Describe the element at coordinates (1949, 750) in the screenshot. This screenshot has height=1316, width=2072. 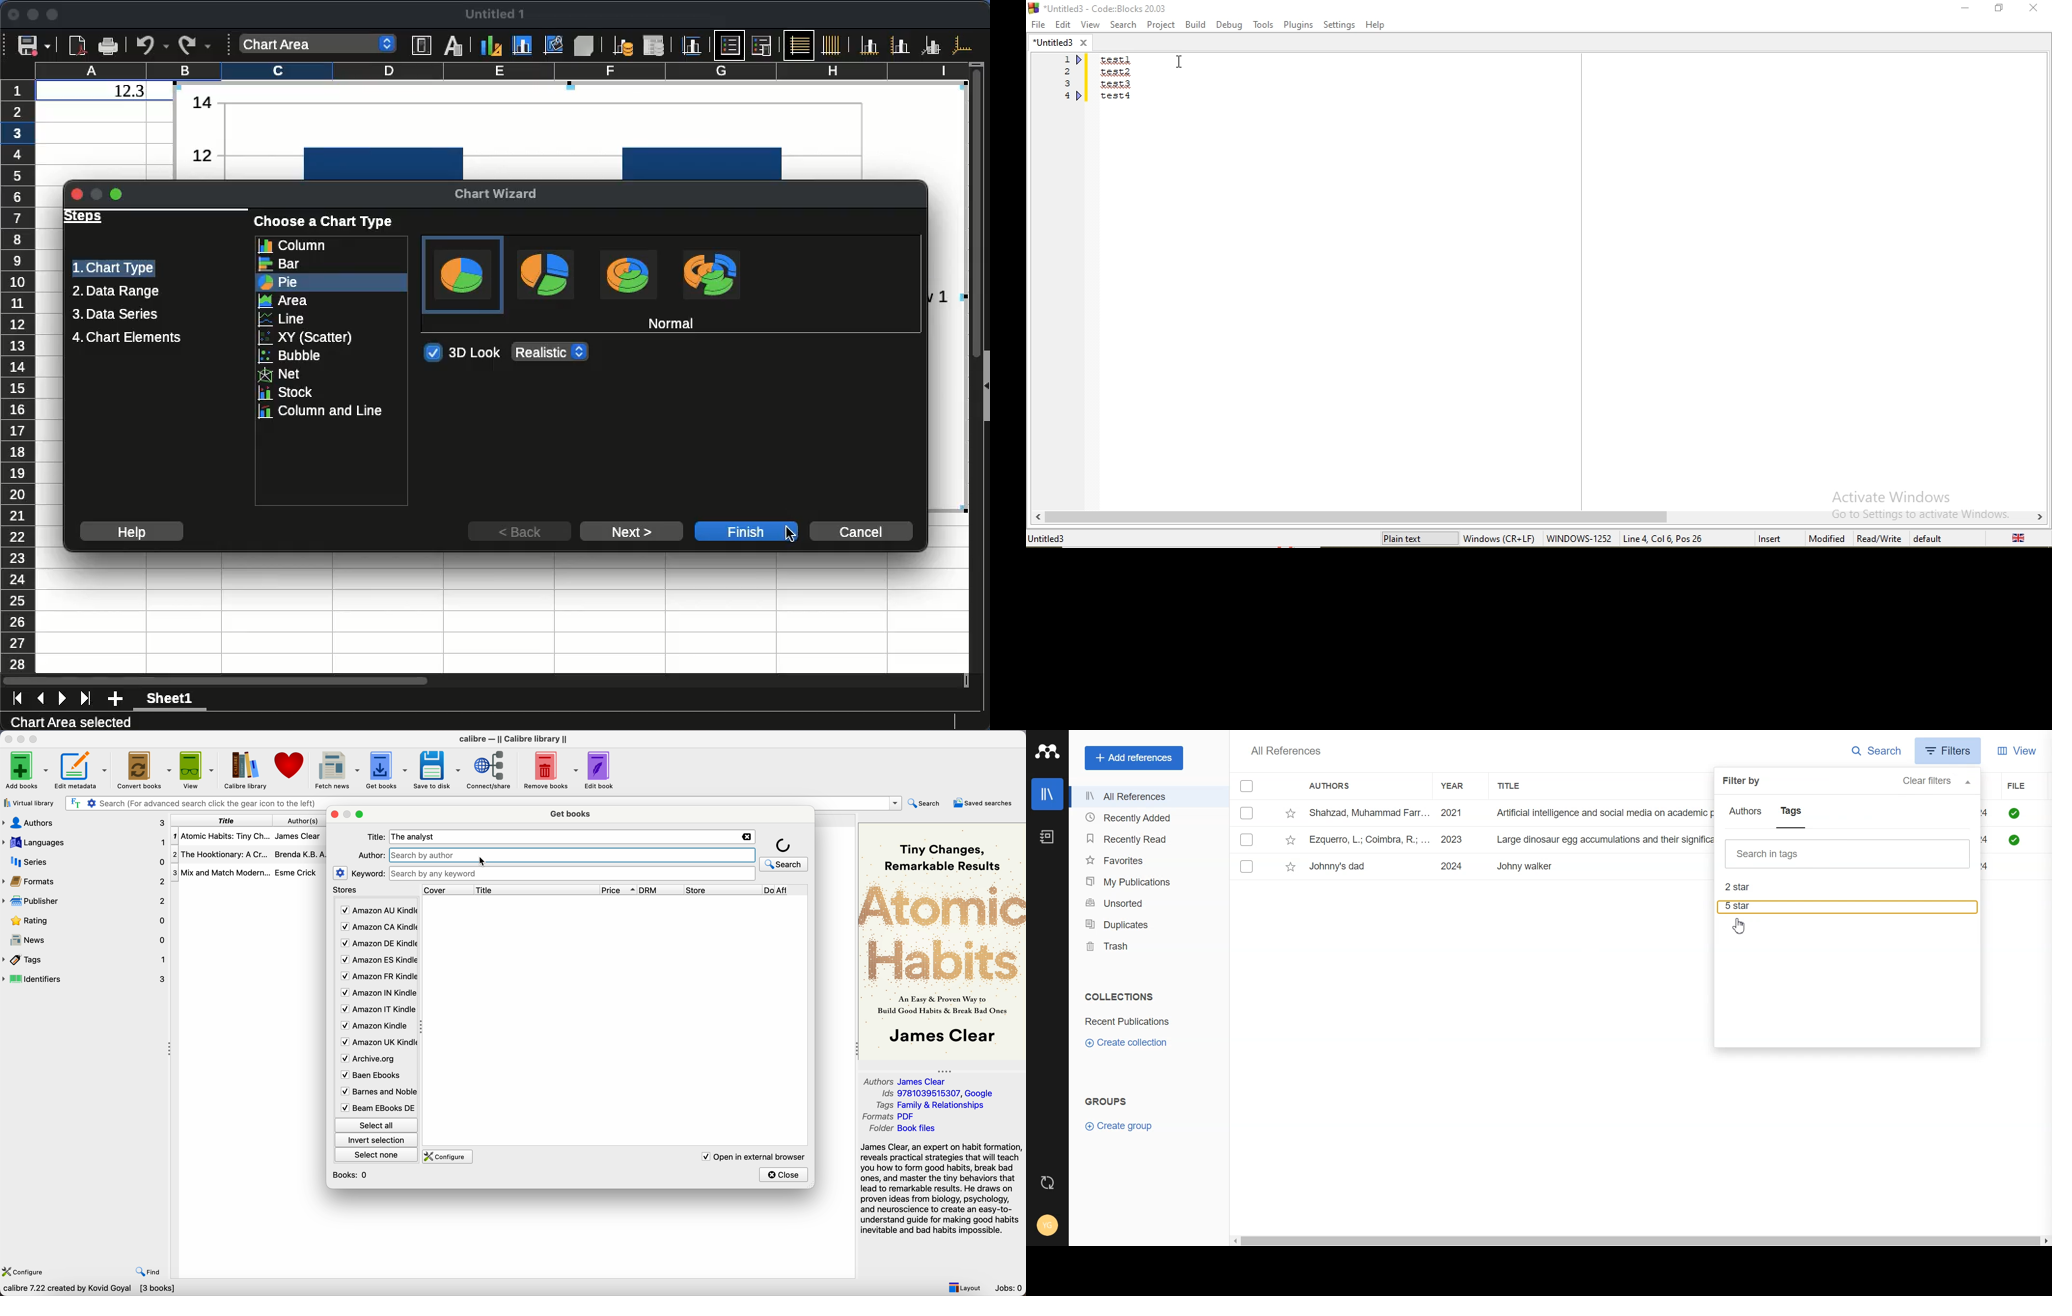
I see `Filters` at that location.